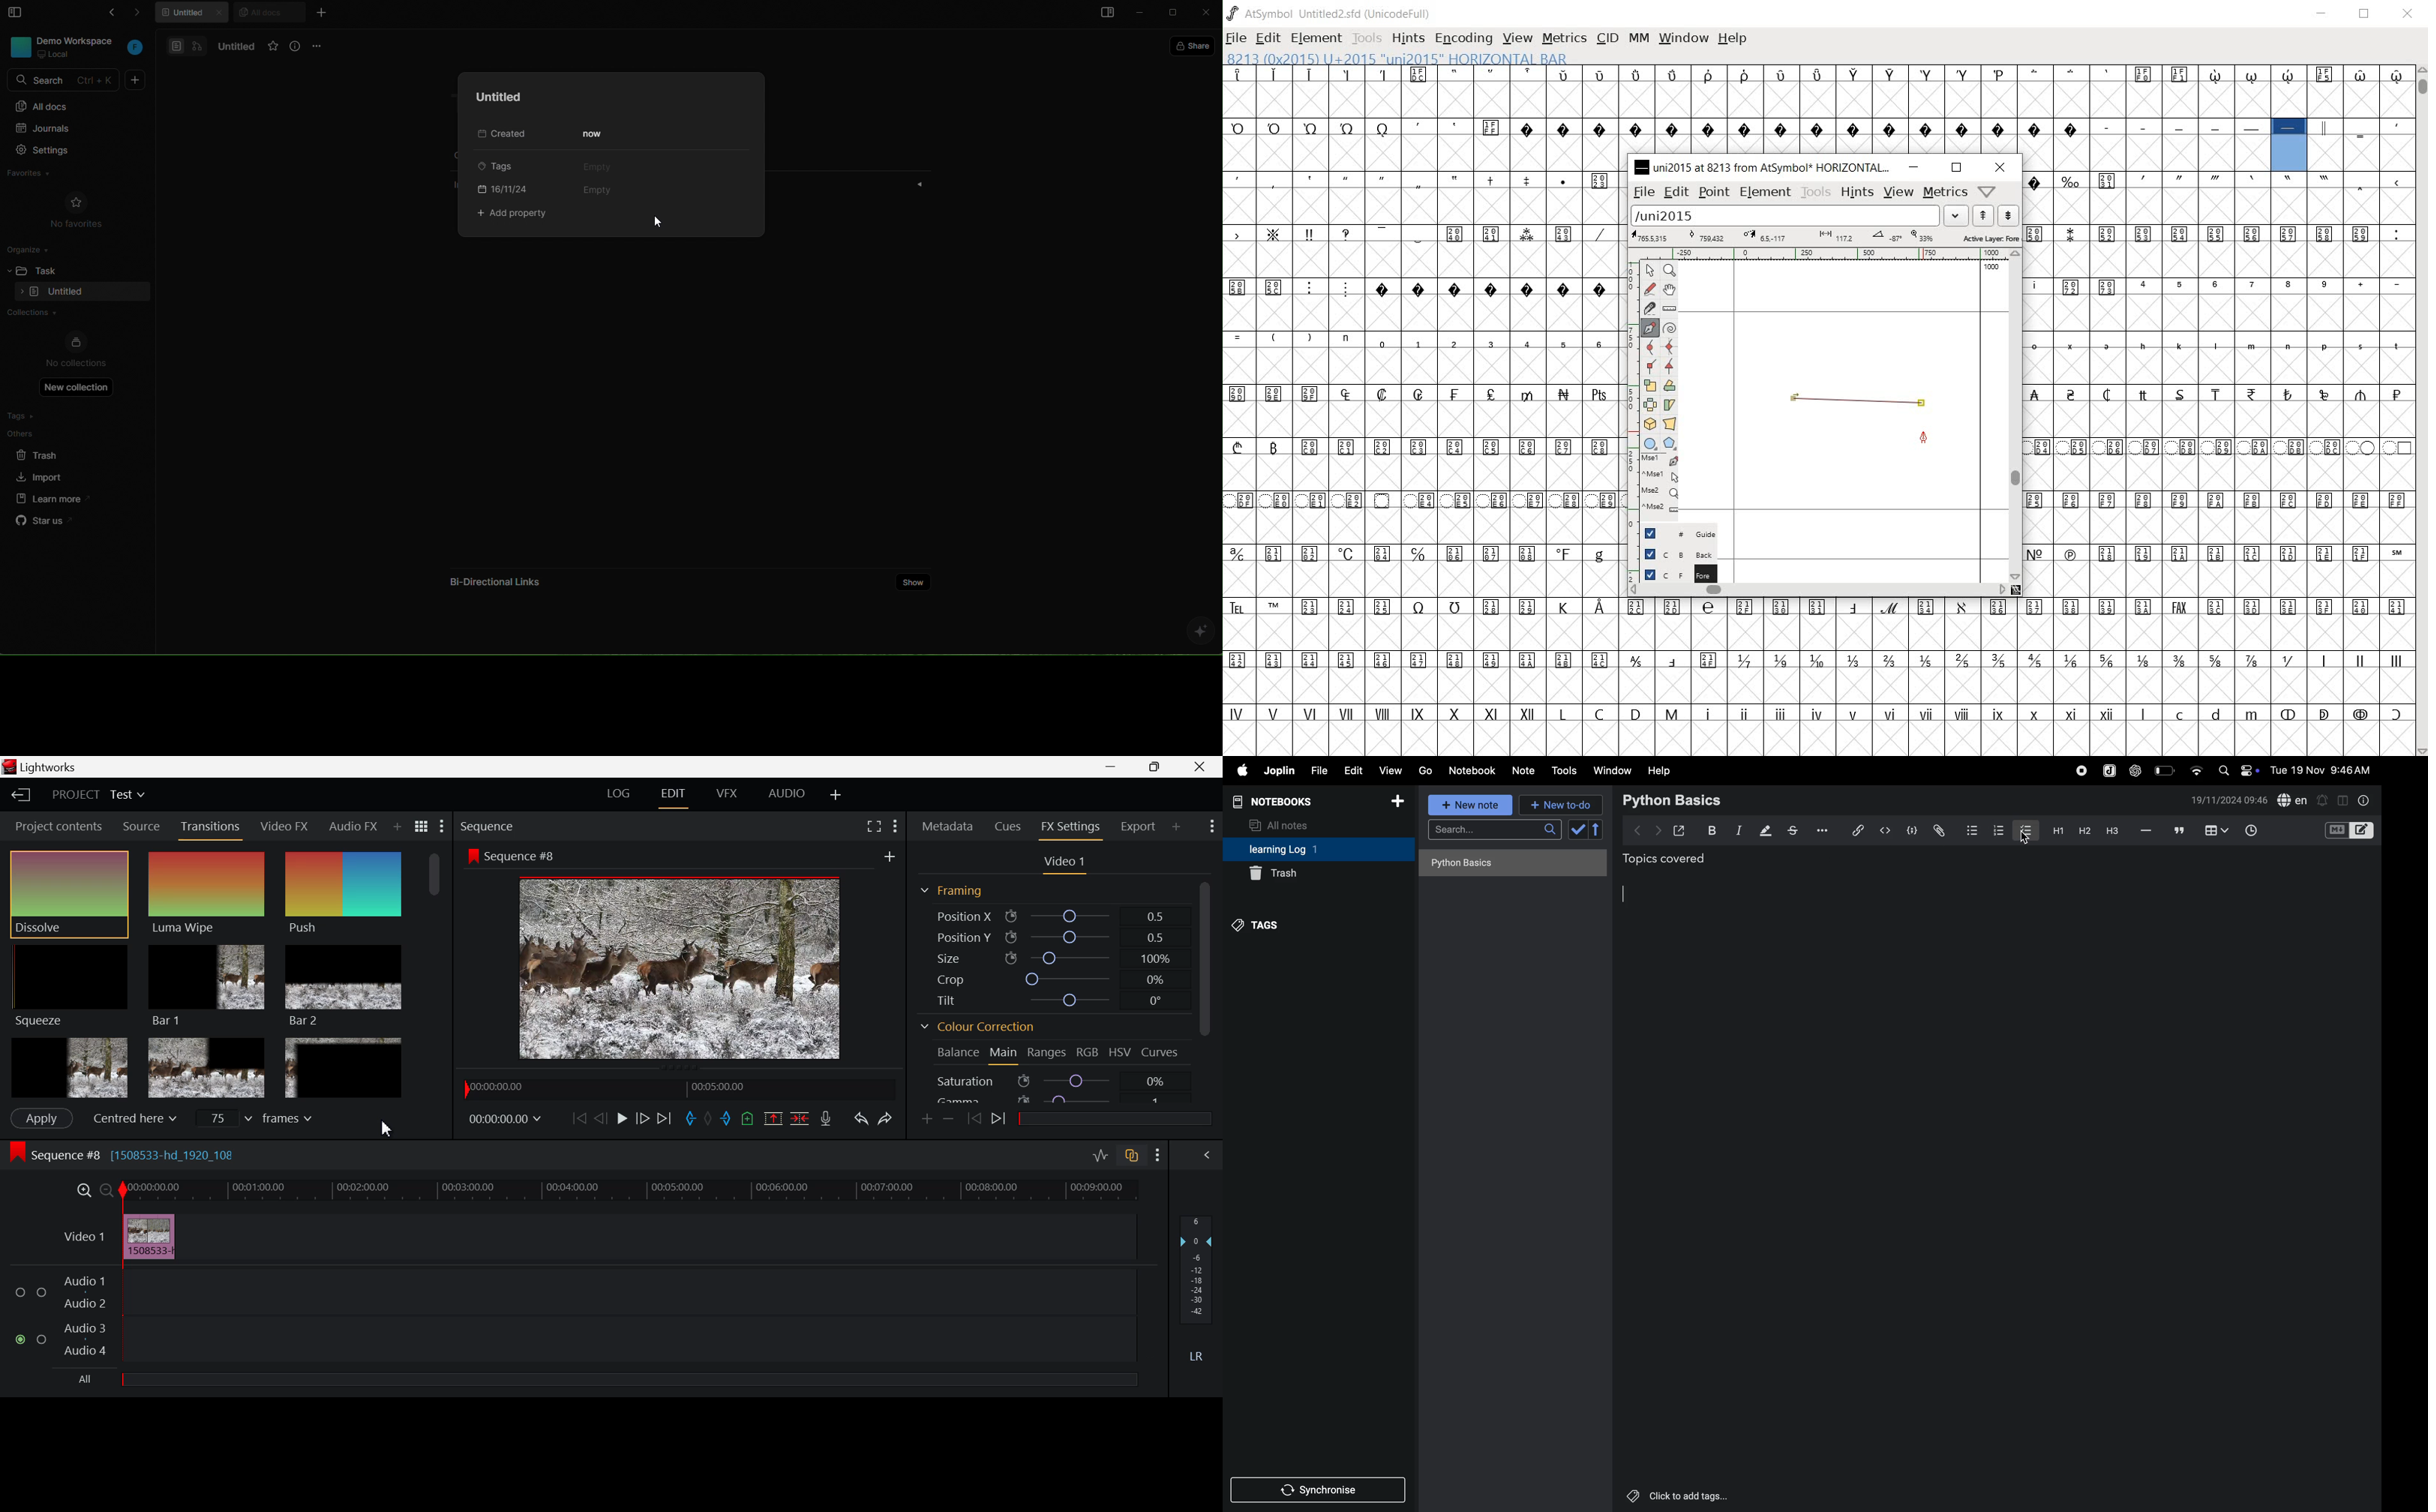 Image resolution: width=2436 pixels, height=1512 pixels. Describe the element at coordinates (1766, 192) in the screenshot. I see `element` at that location.